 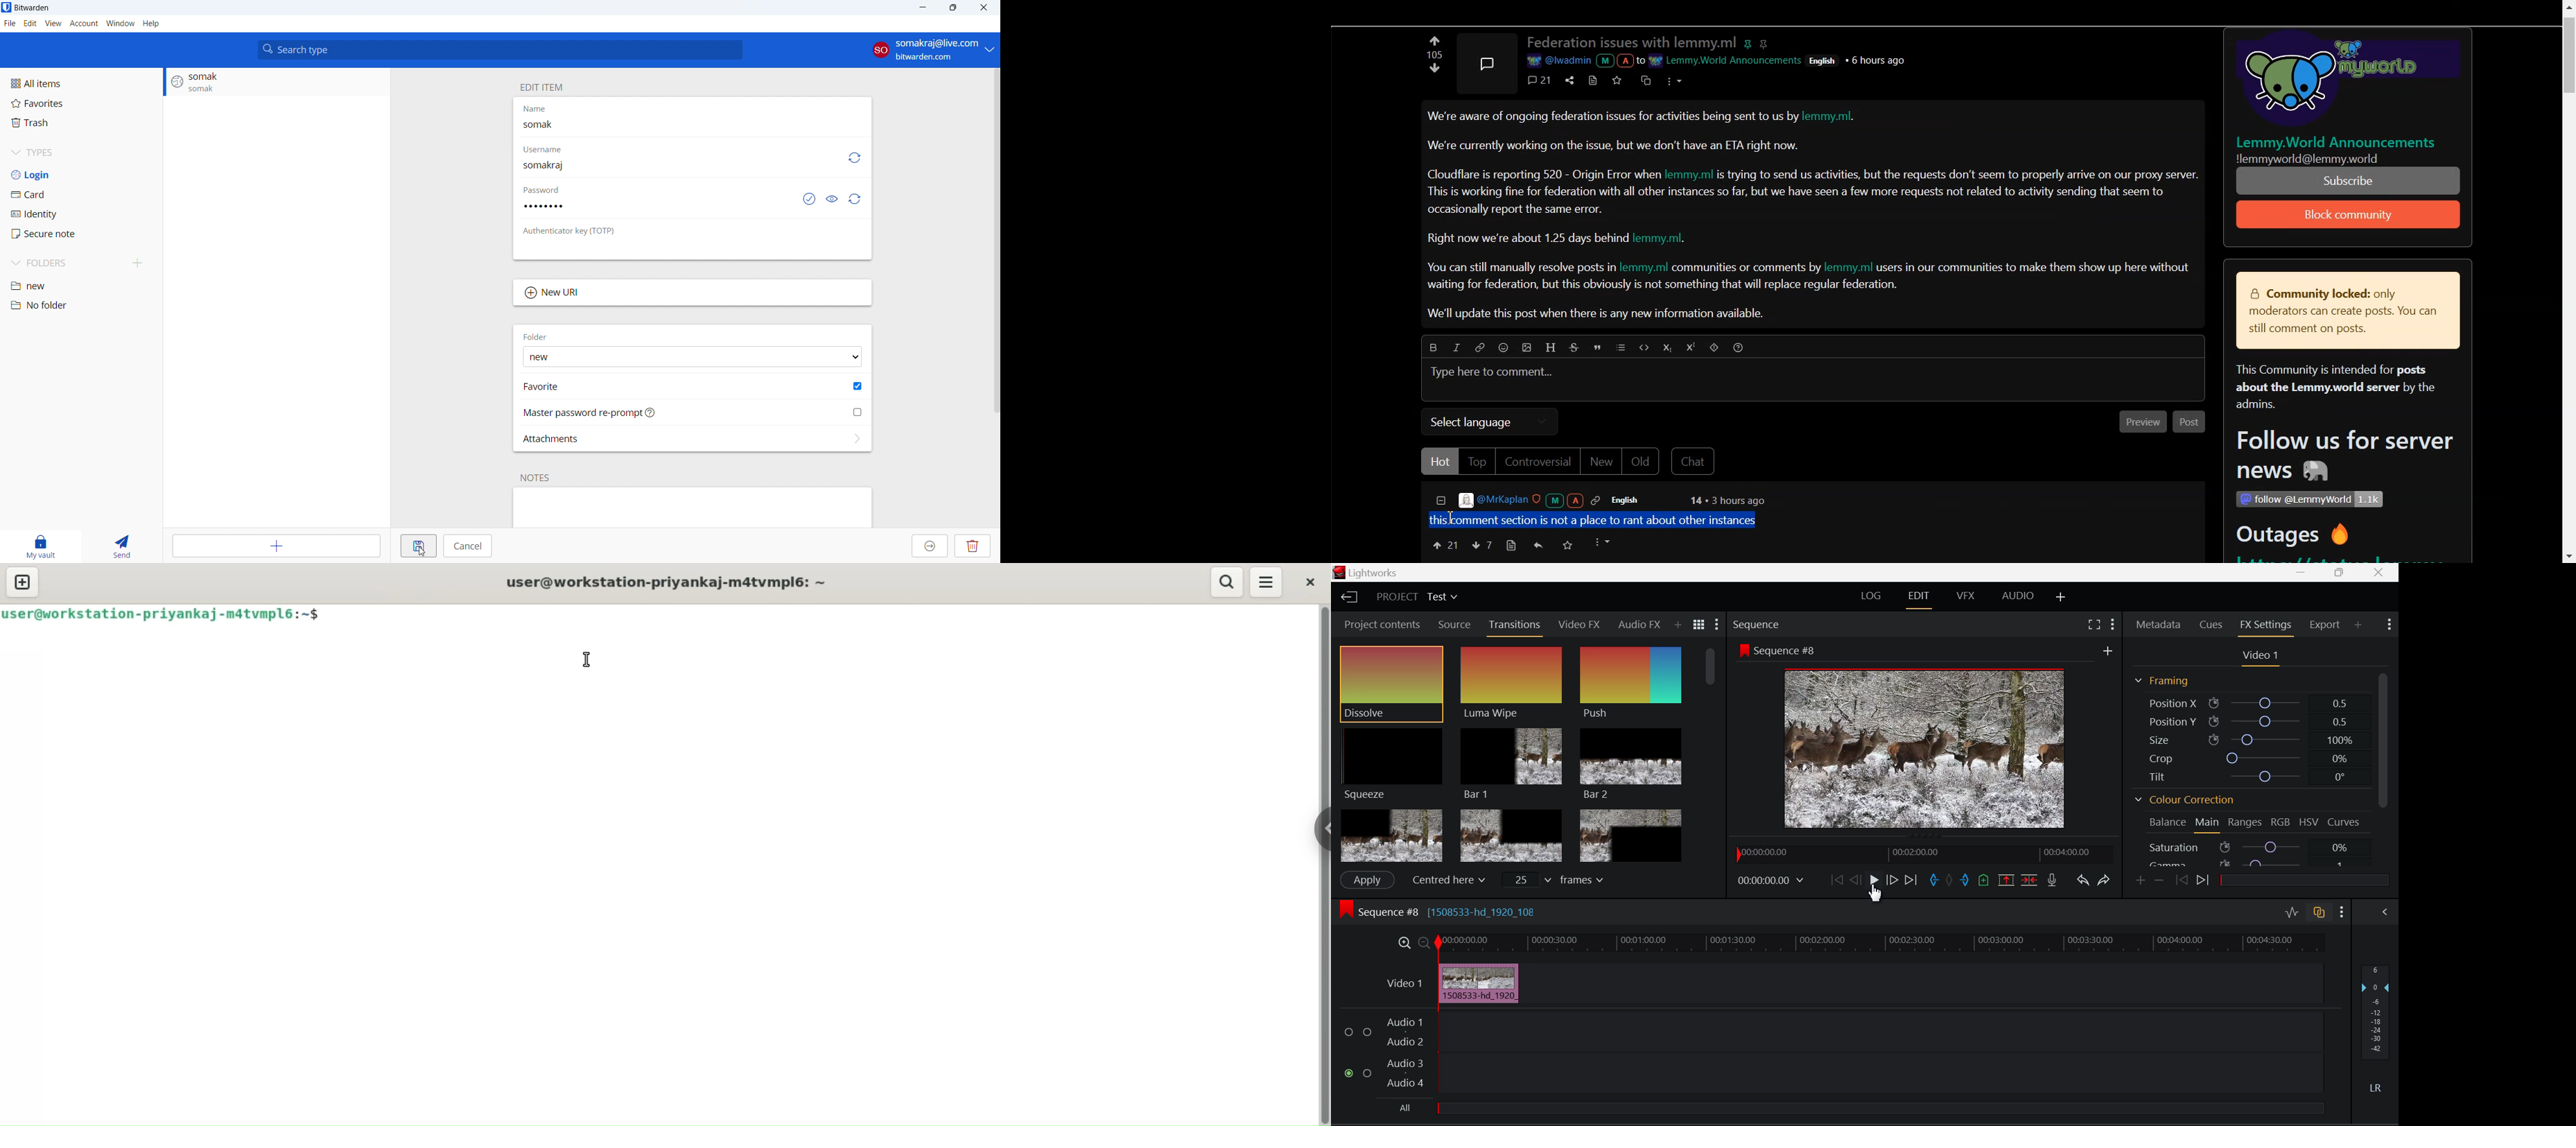 I want to click on cross posts, so click(x=1647, y=79).